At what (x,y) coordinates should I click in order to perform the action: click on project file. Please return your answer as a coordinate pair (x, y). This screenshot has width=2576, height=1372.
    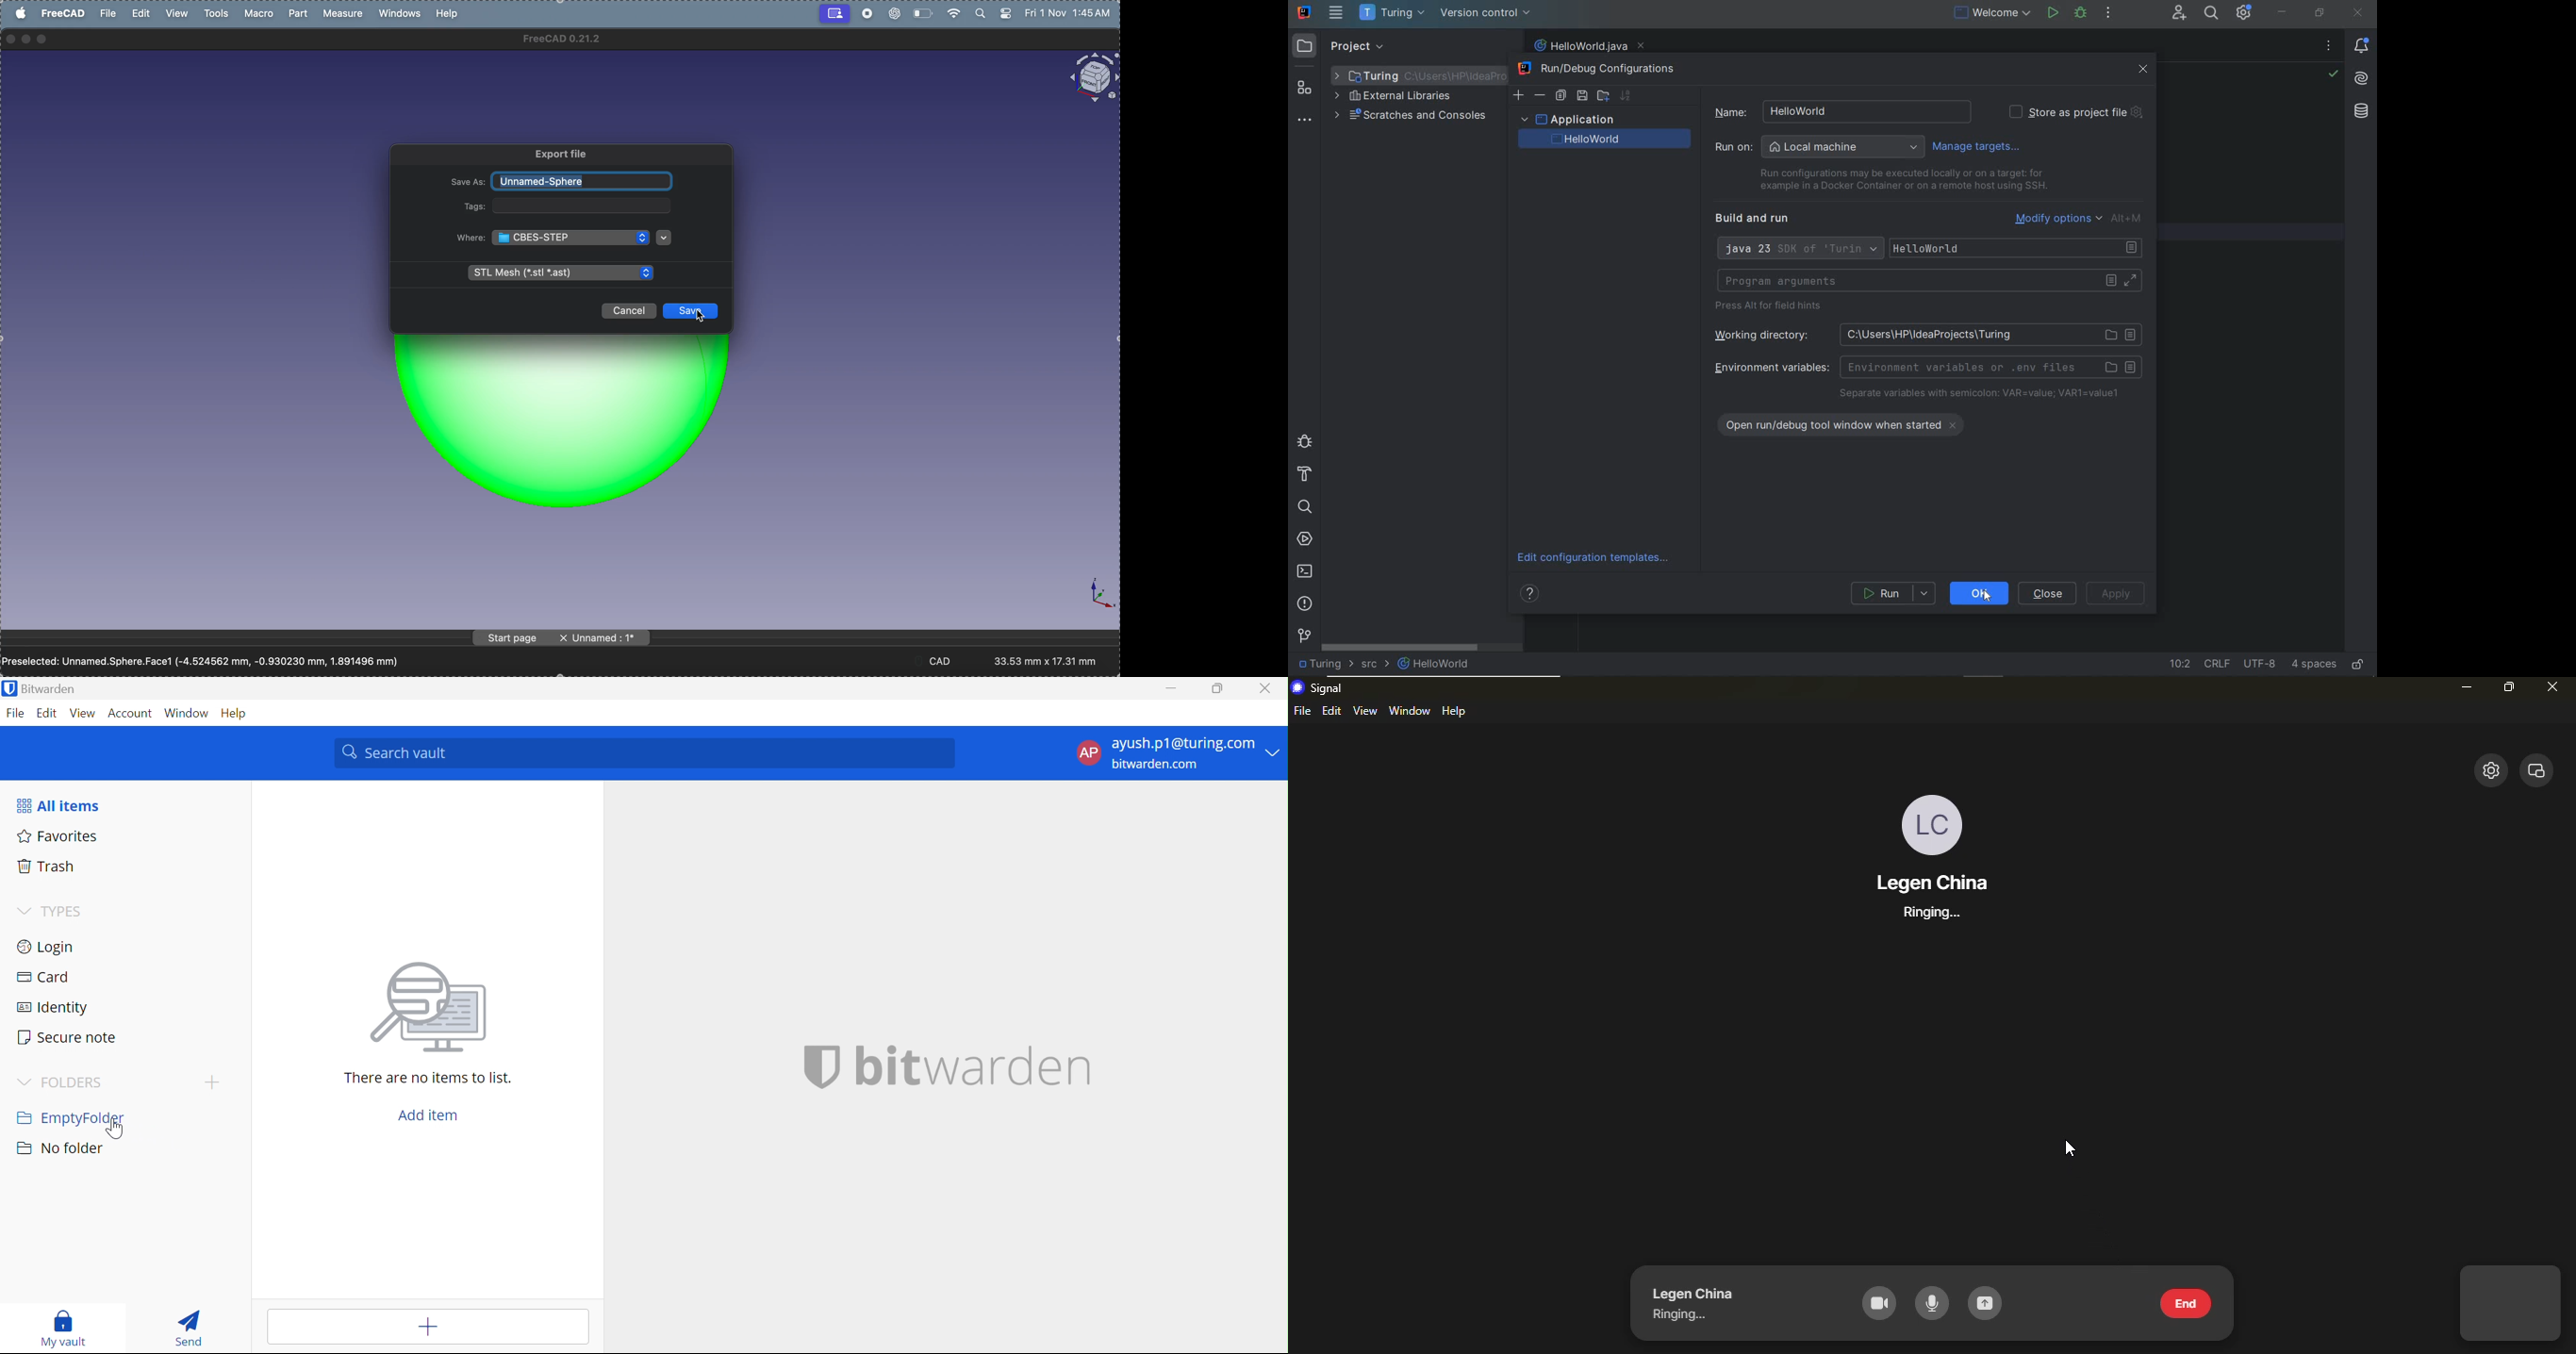
    Looking at the image, I should click on (1324, 663).